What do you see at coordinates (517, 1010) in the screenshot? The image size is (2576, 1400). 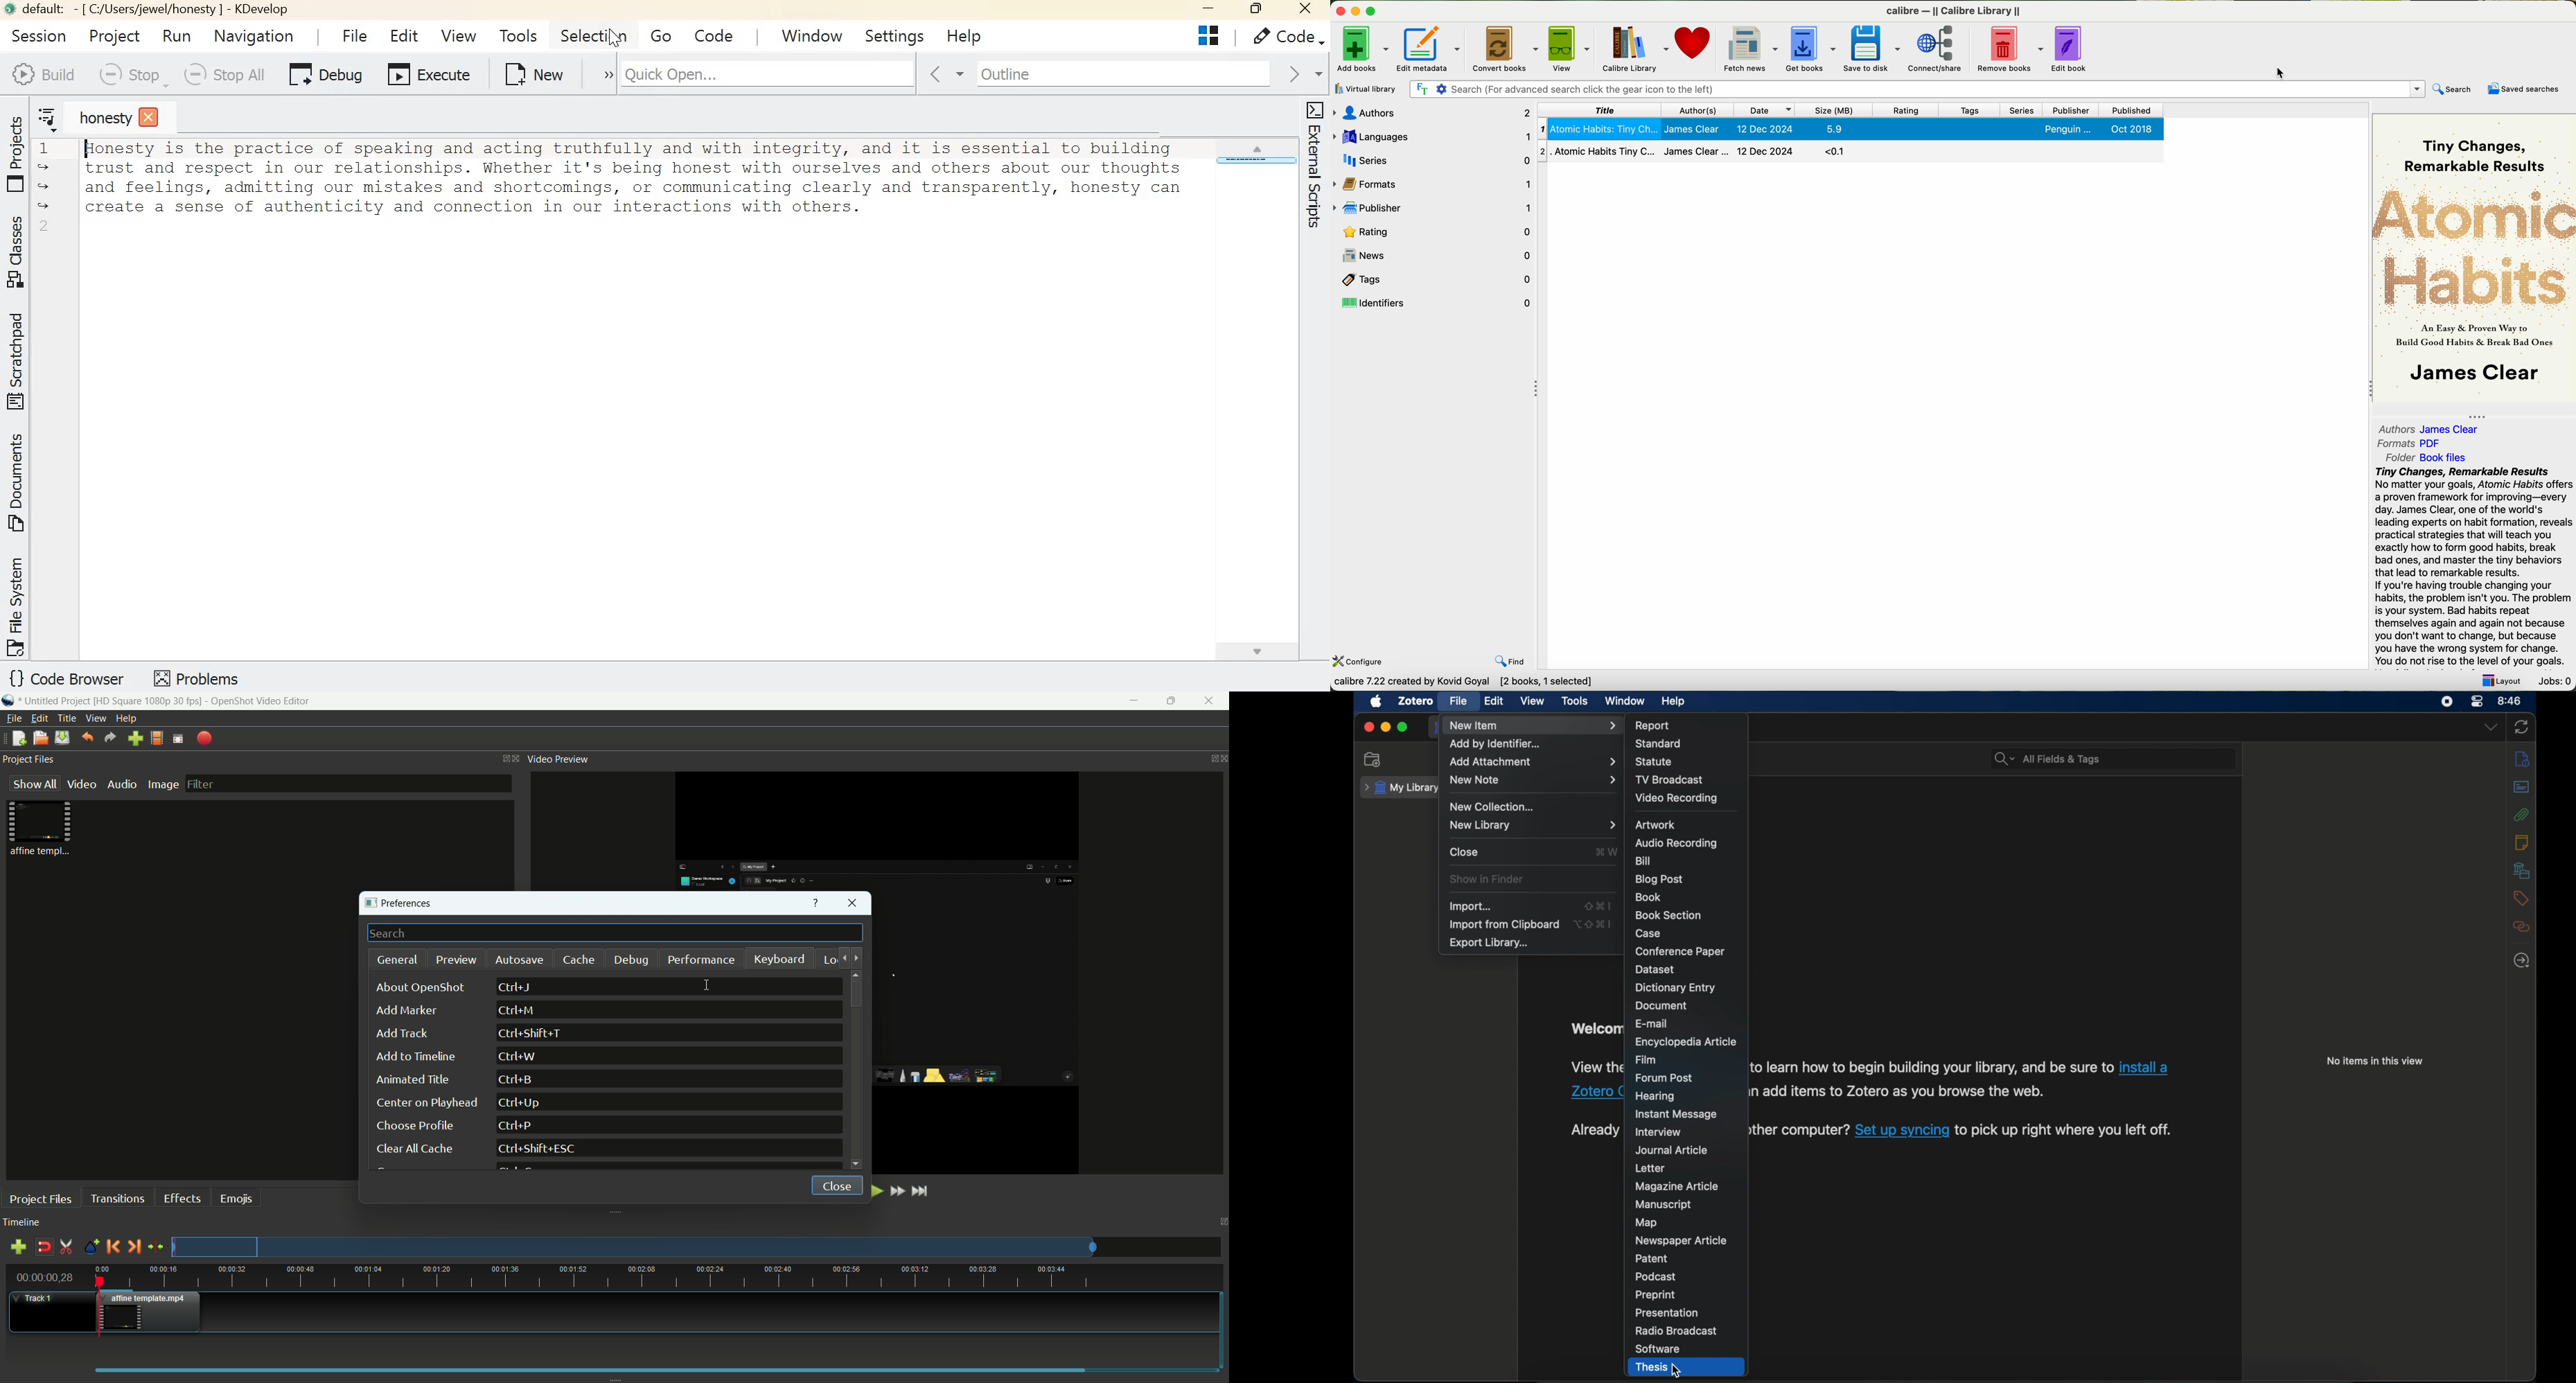 I see `keyboard shortcut` at bounding box center [517, 1010].